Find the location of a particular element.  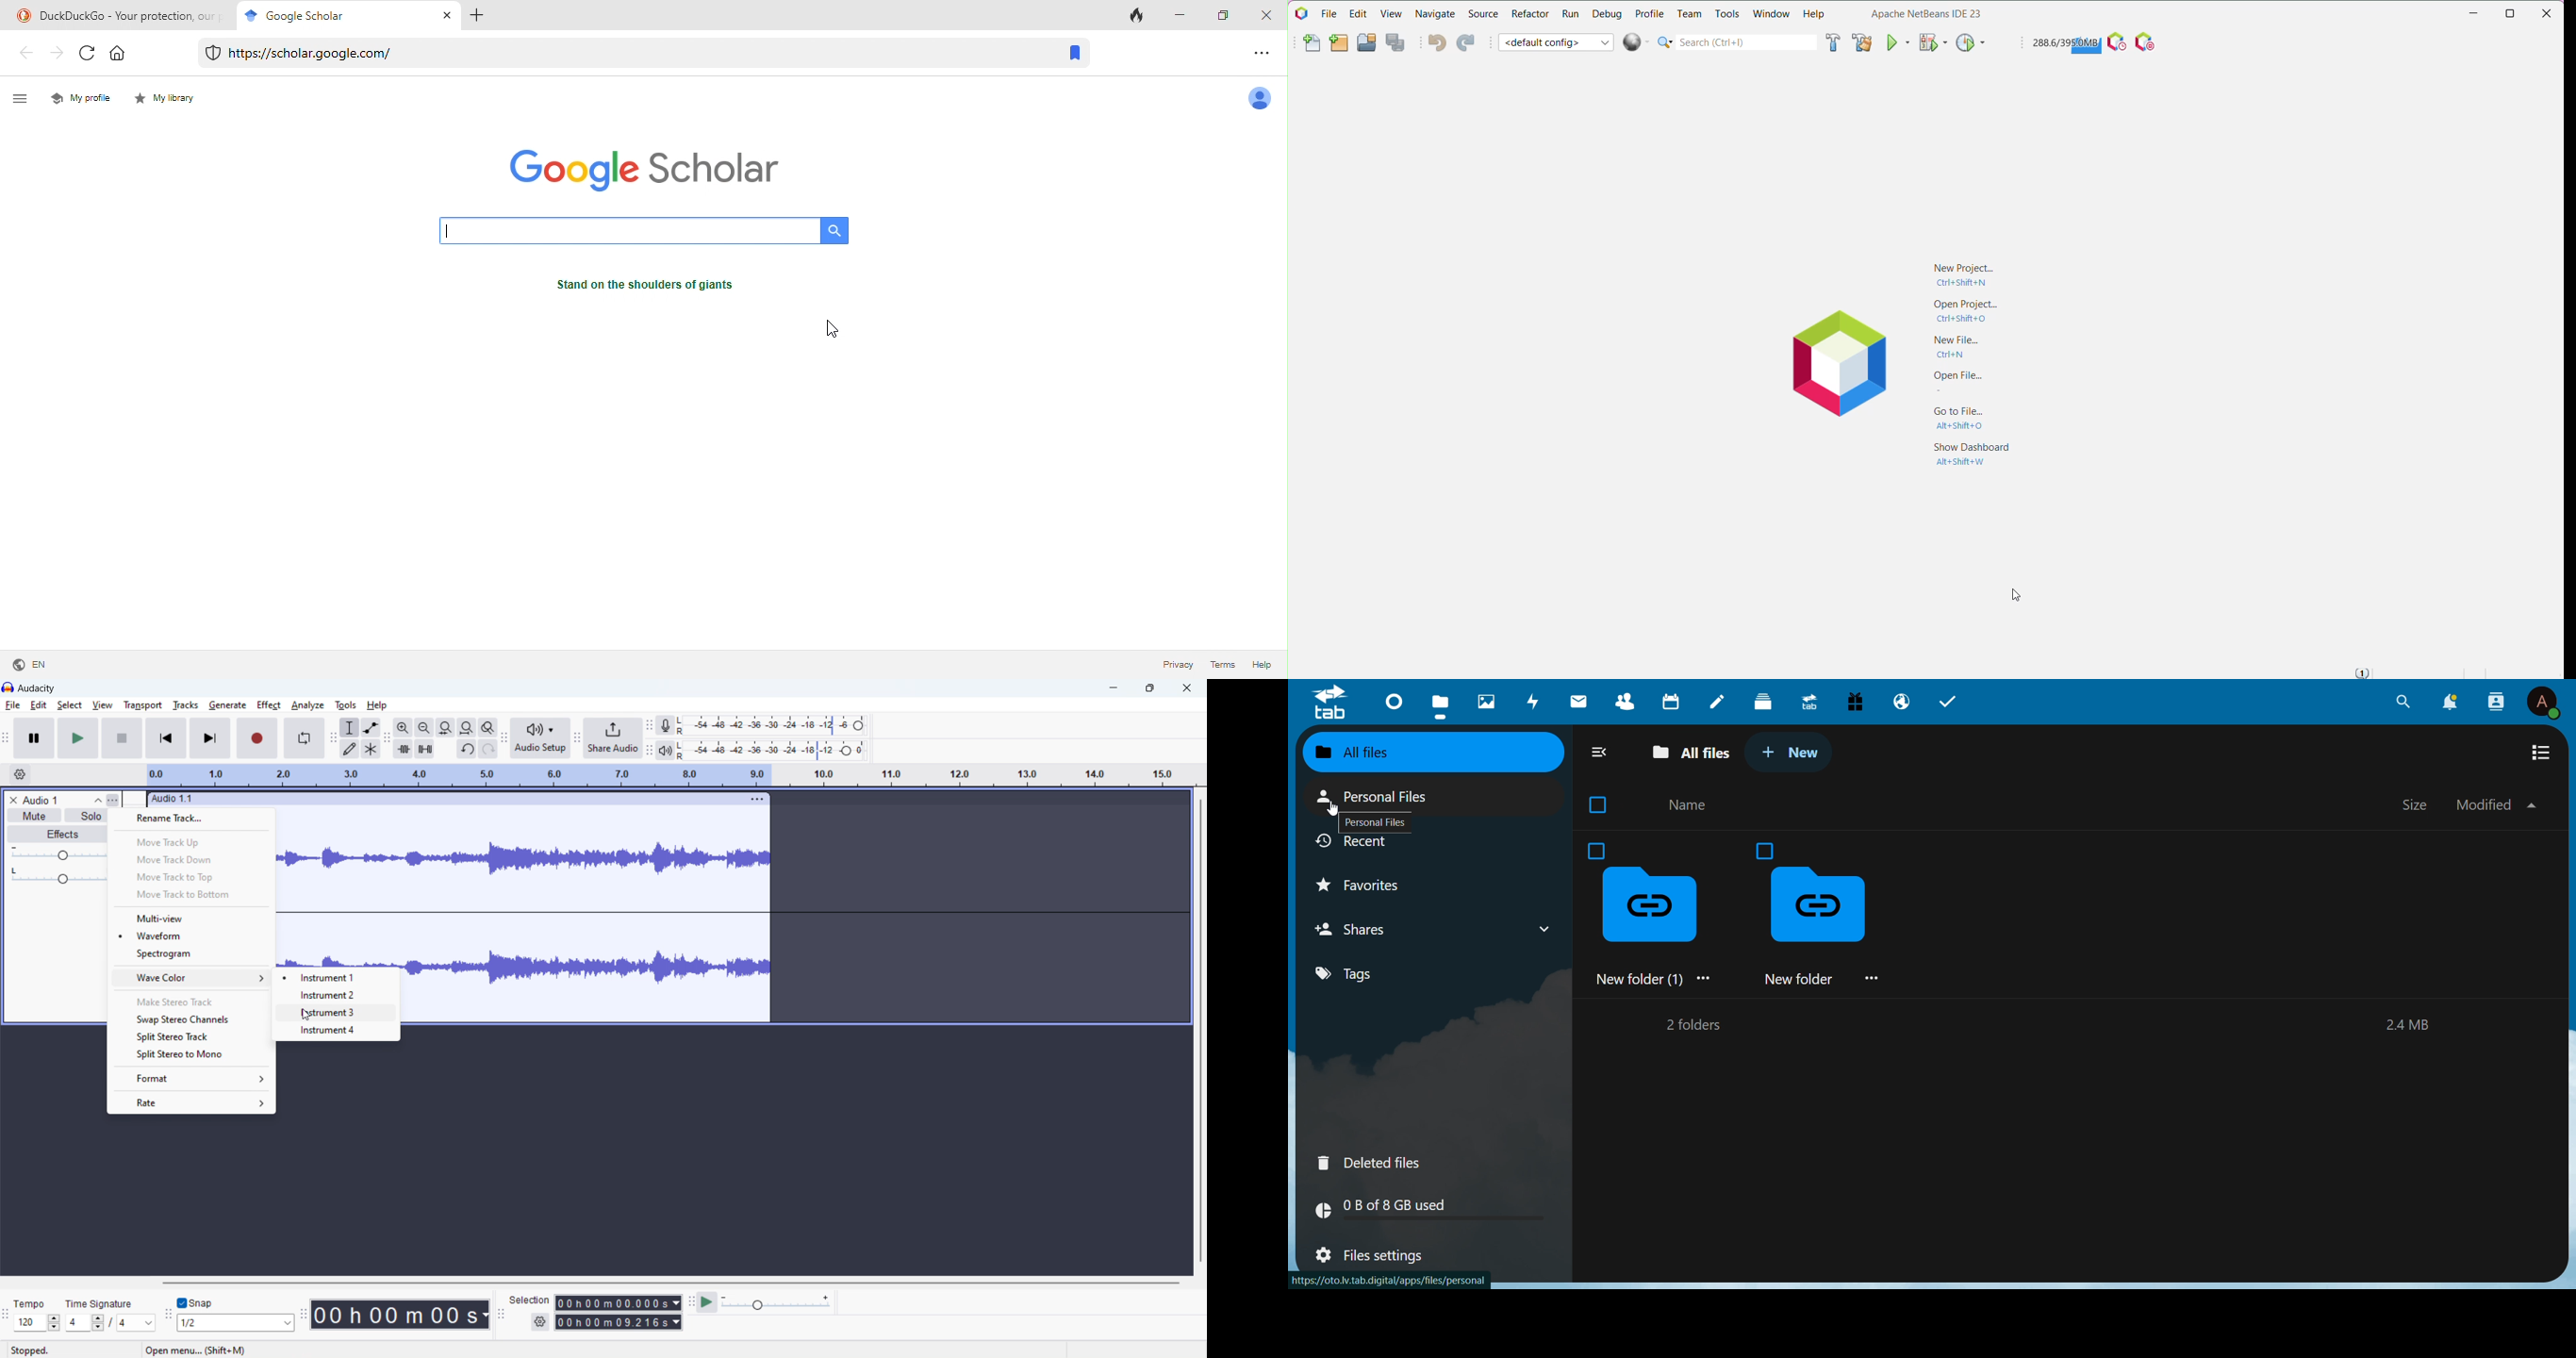

tools is located at coordinates (346, 705).